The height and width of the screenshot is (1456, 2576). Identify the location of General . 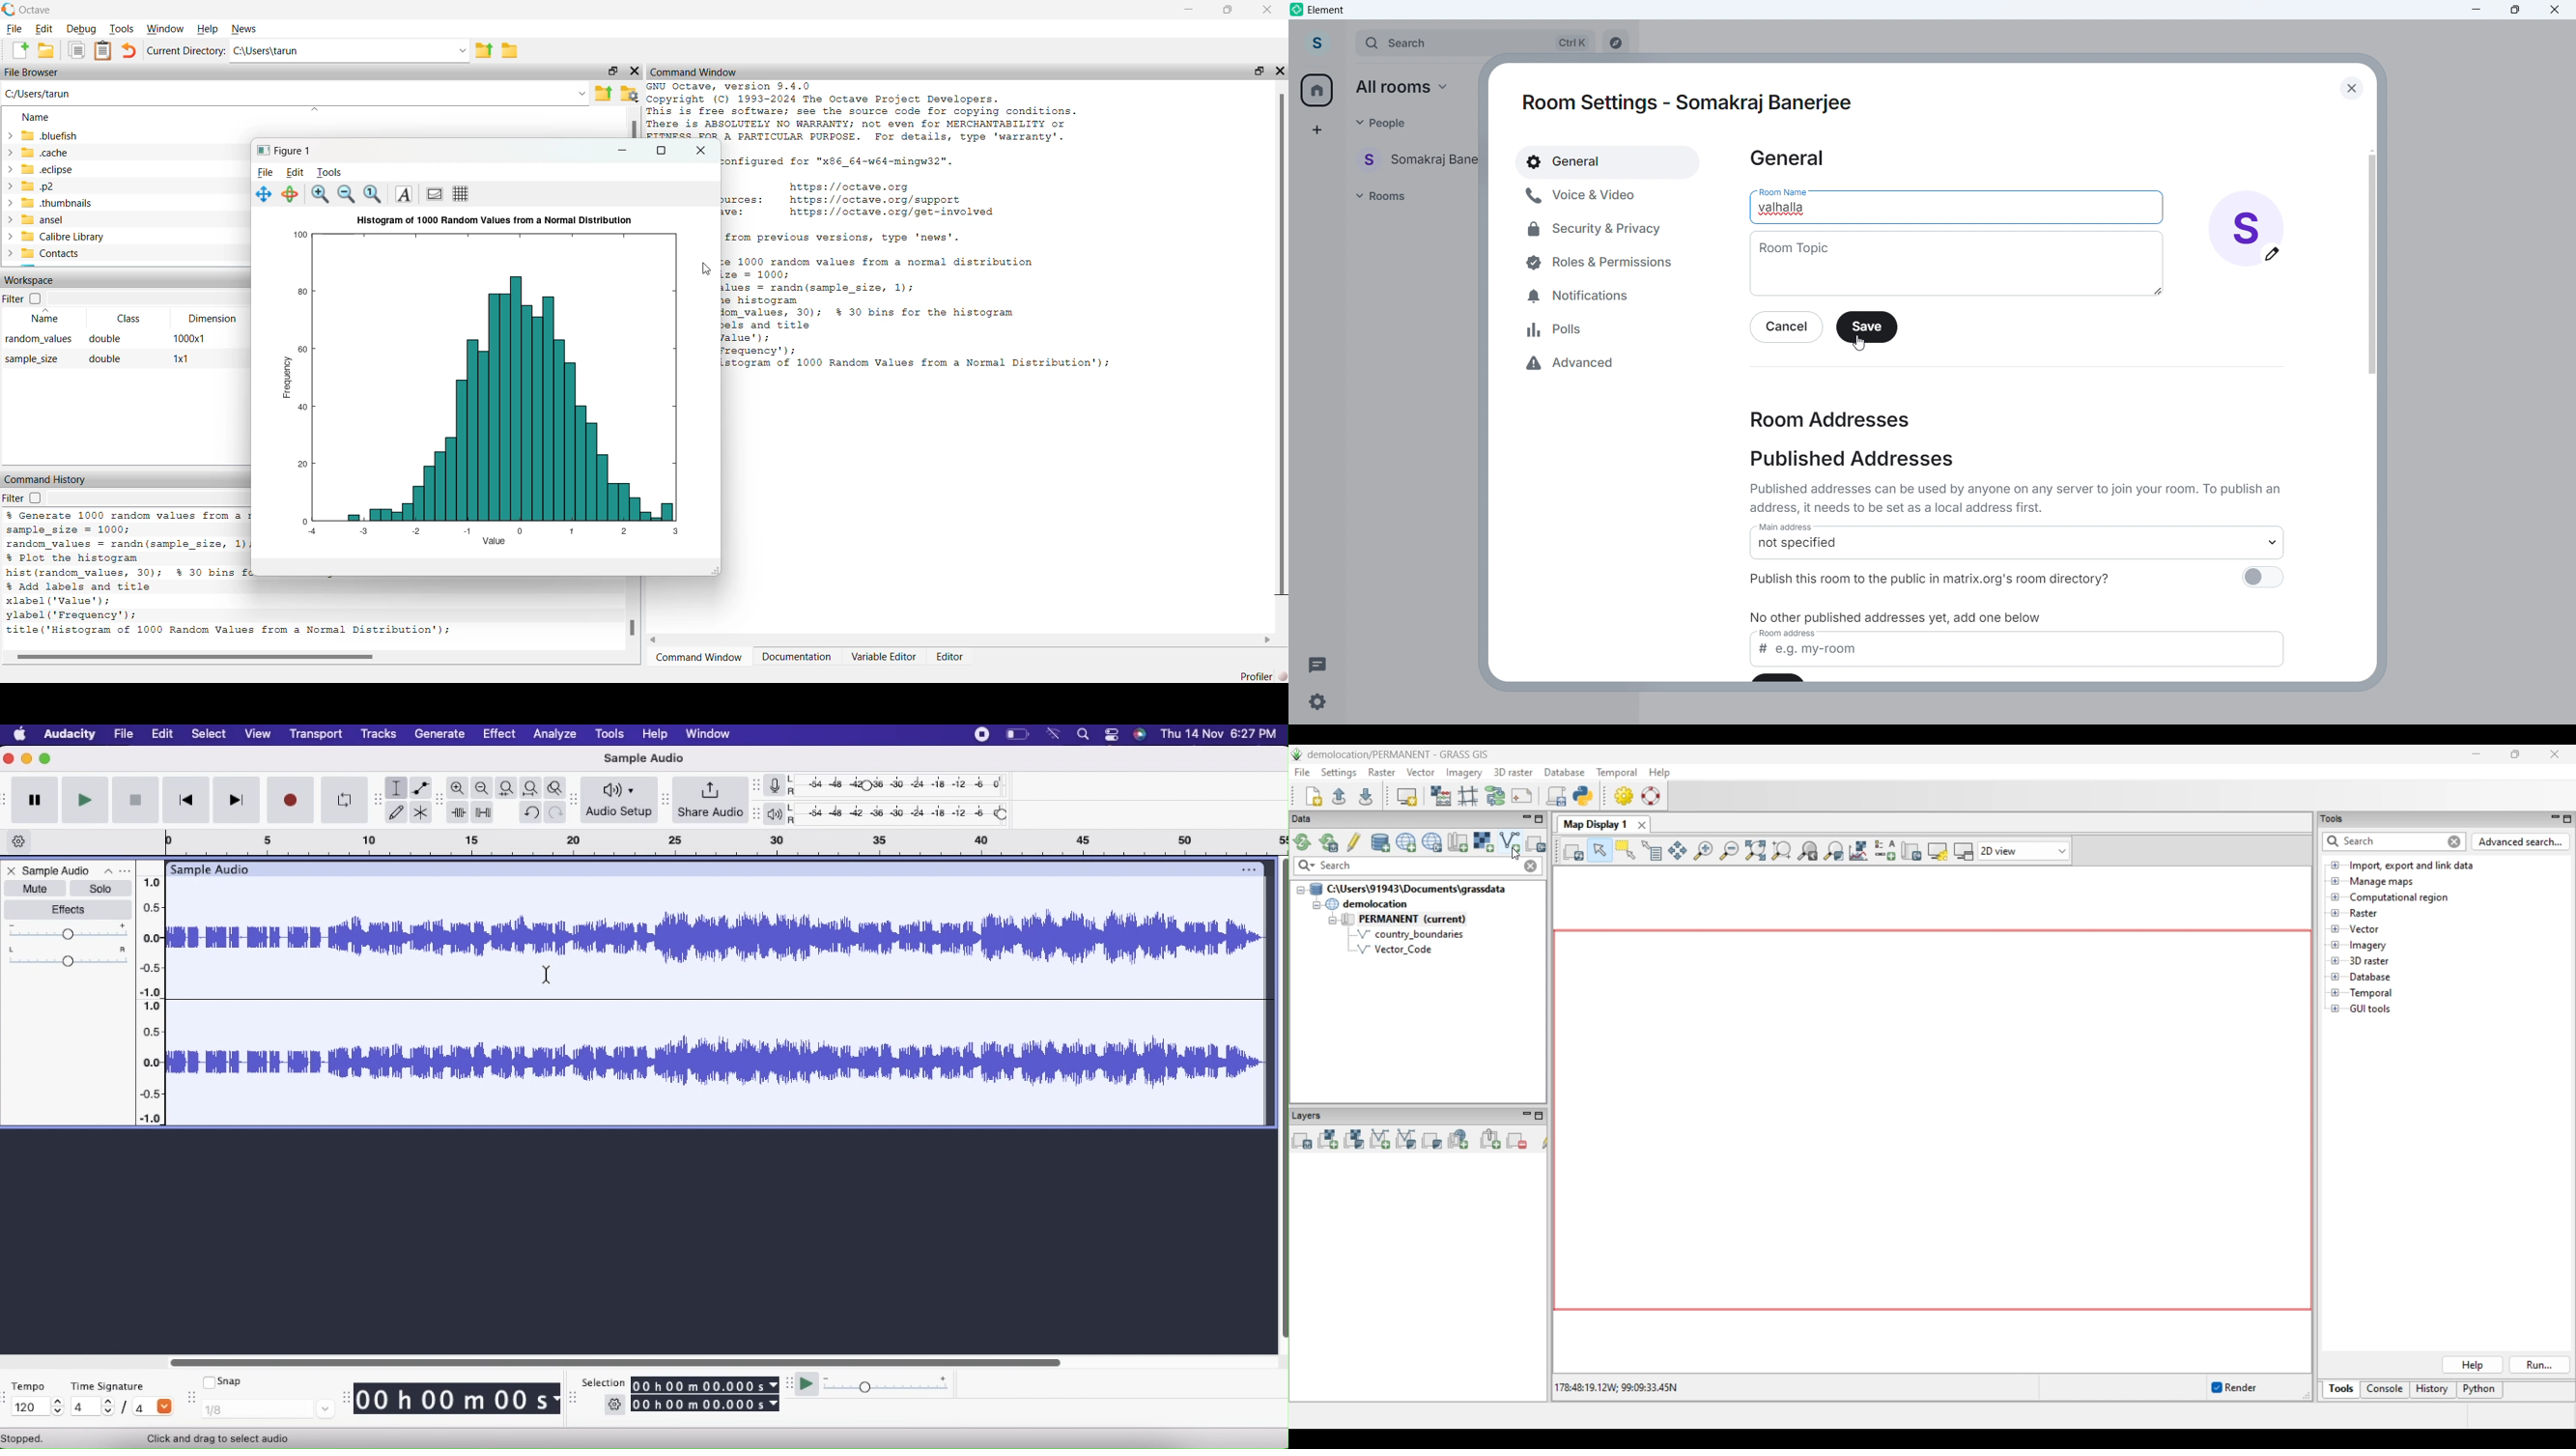
(1787, 159).